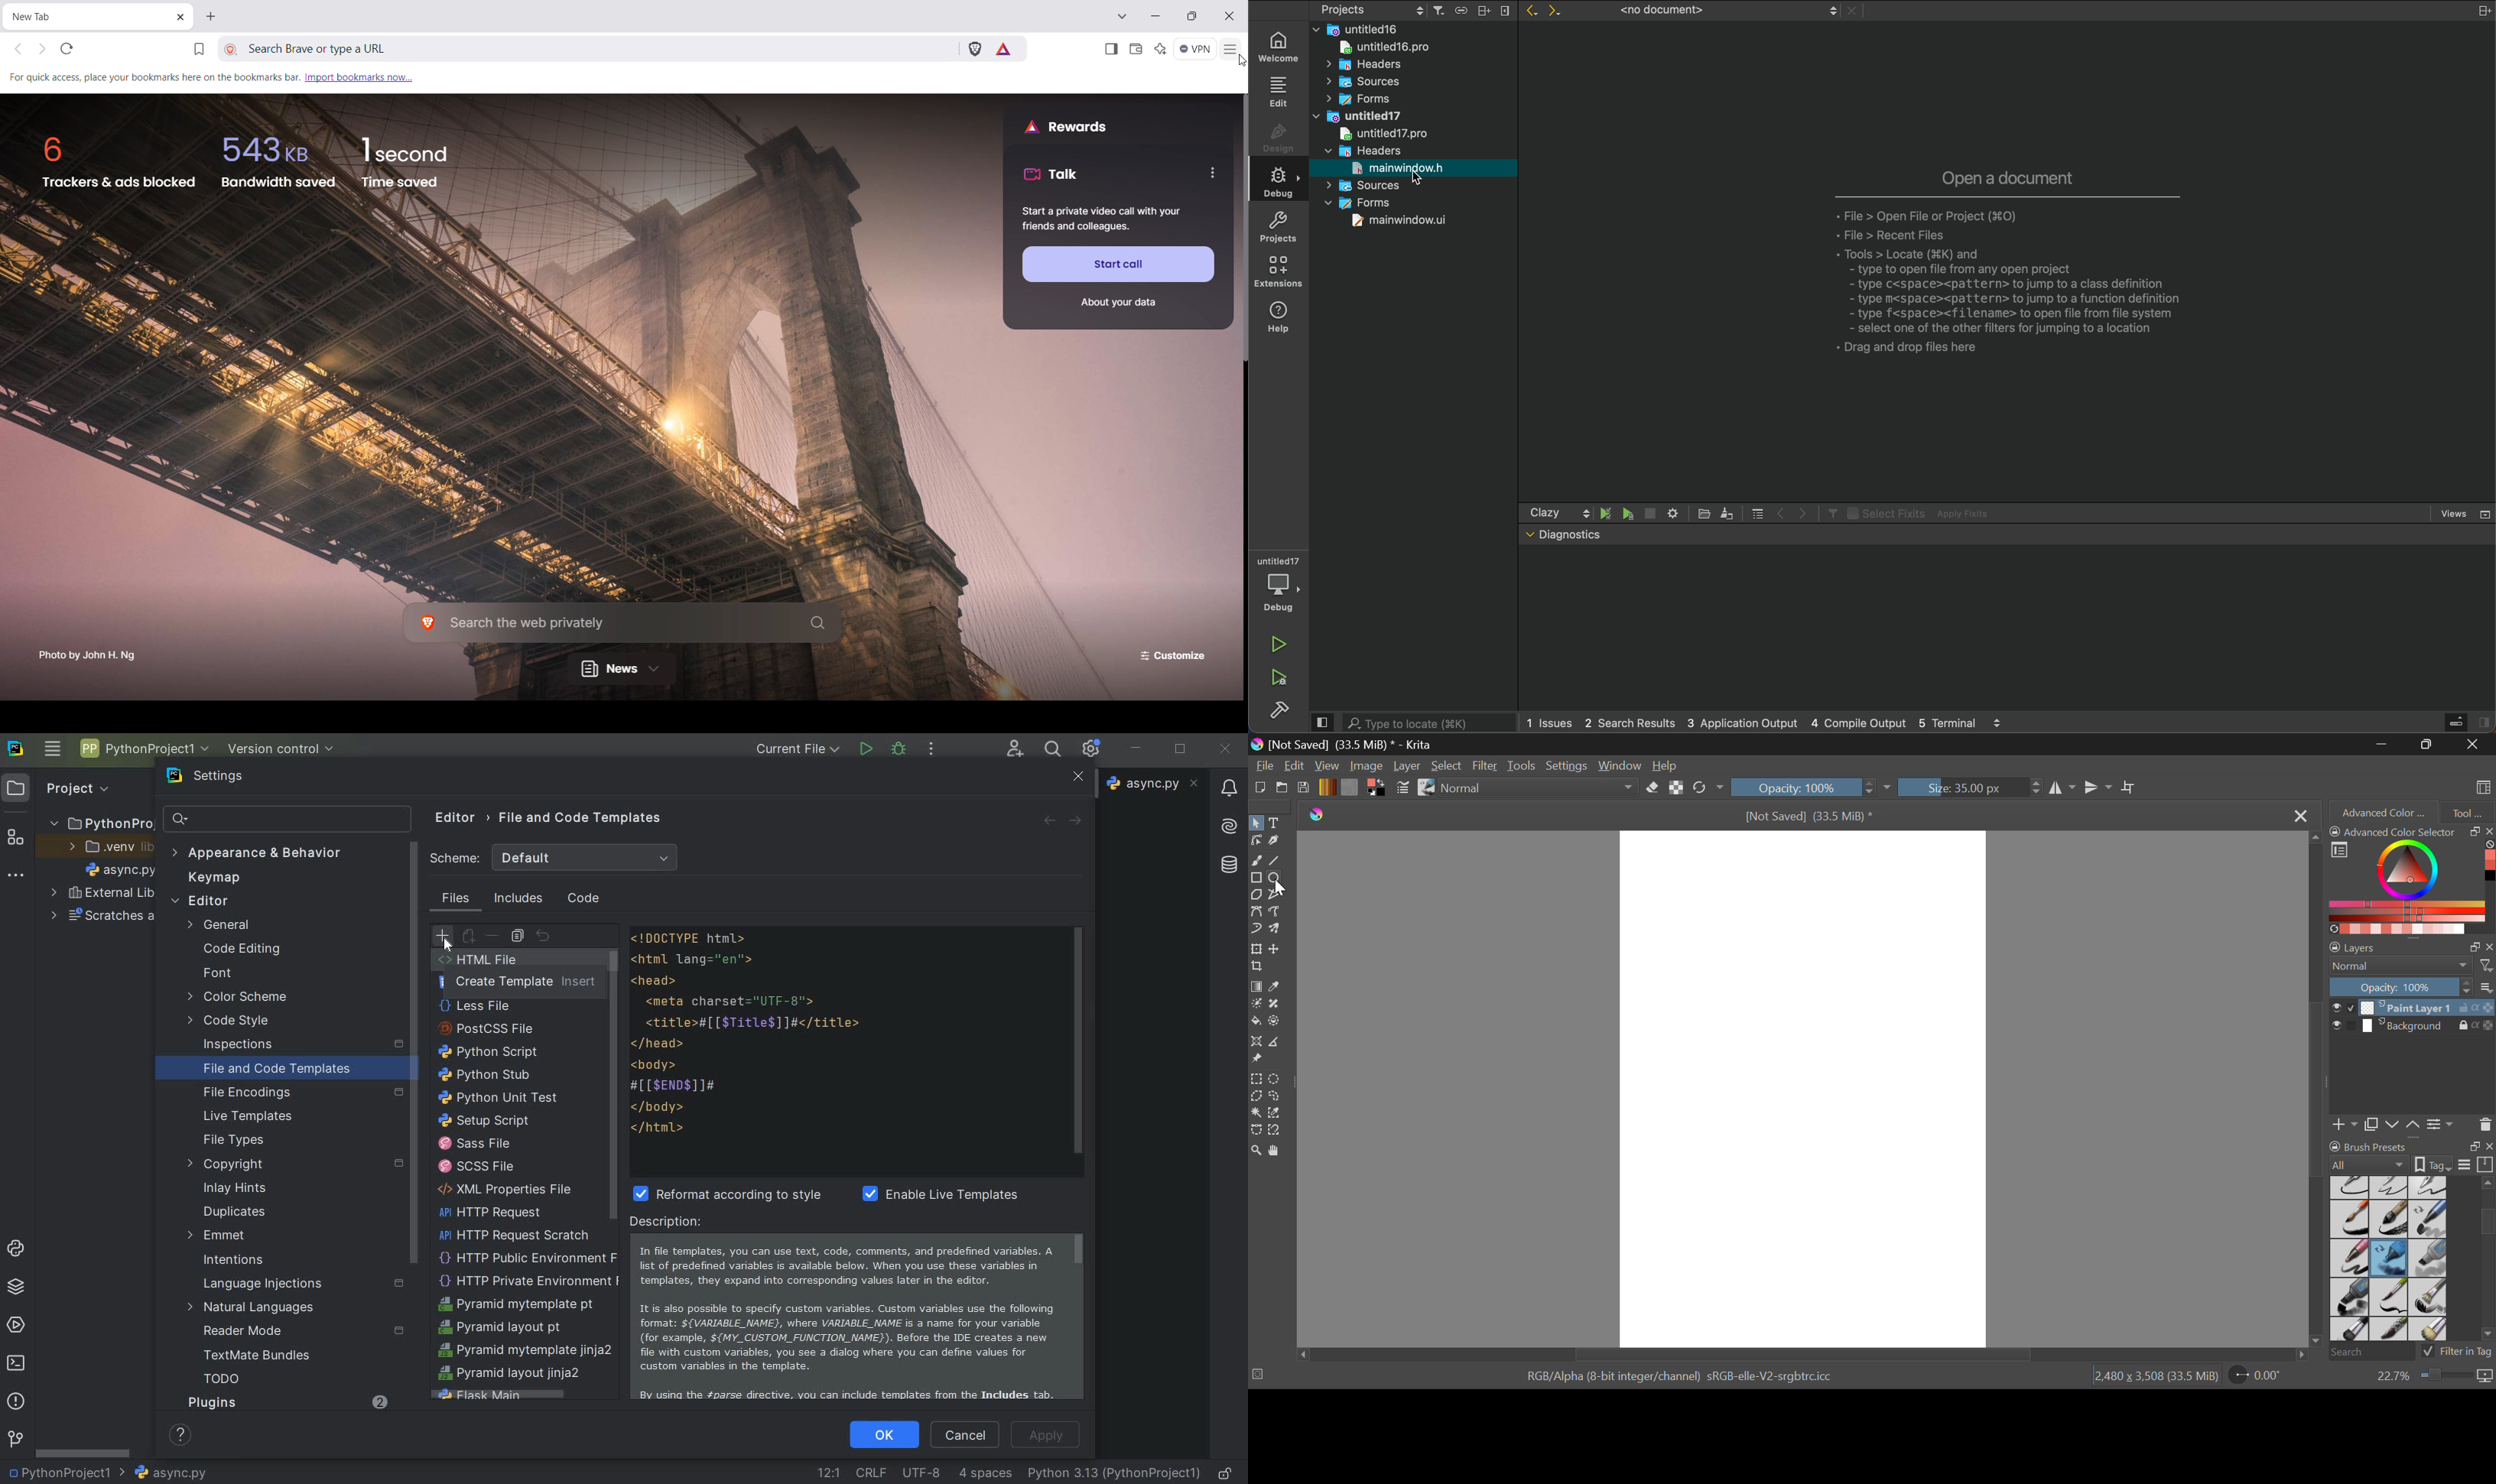 This screenshot has height=1484, width=2520. What do you see at coordinates (1256, 1095) in the screenshot?
I see `Polygonal Selection Tool` at bounding box center [1256, 1095].